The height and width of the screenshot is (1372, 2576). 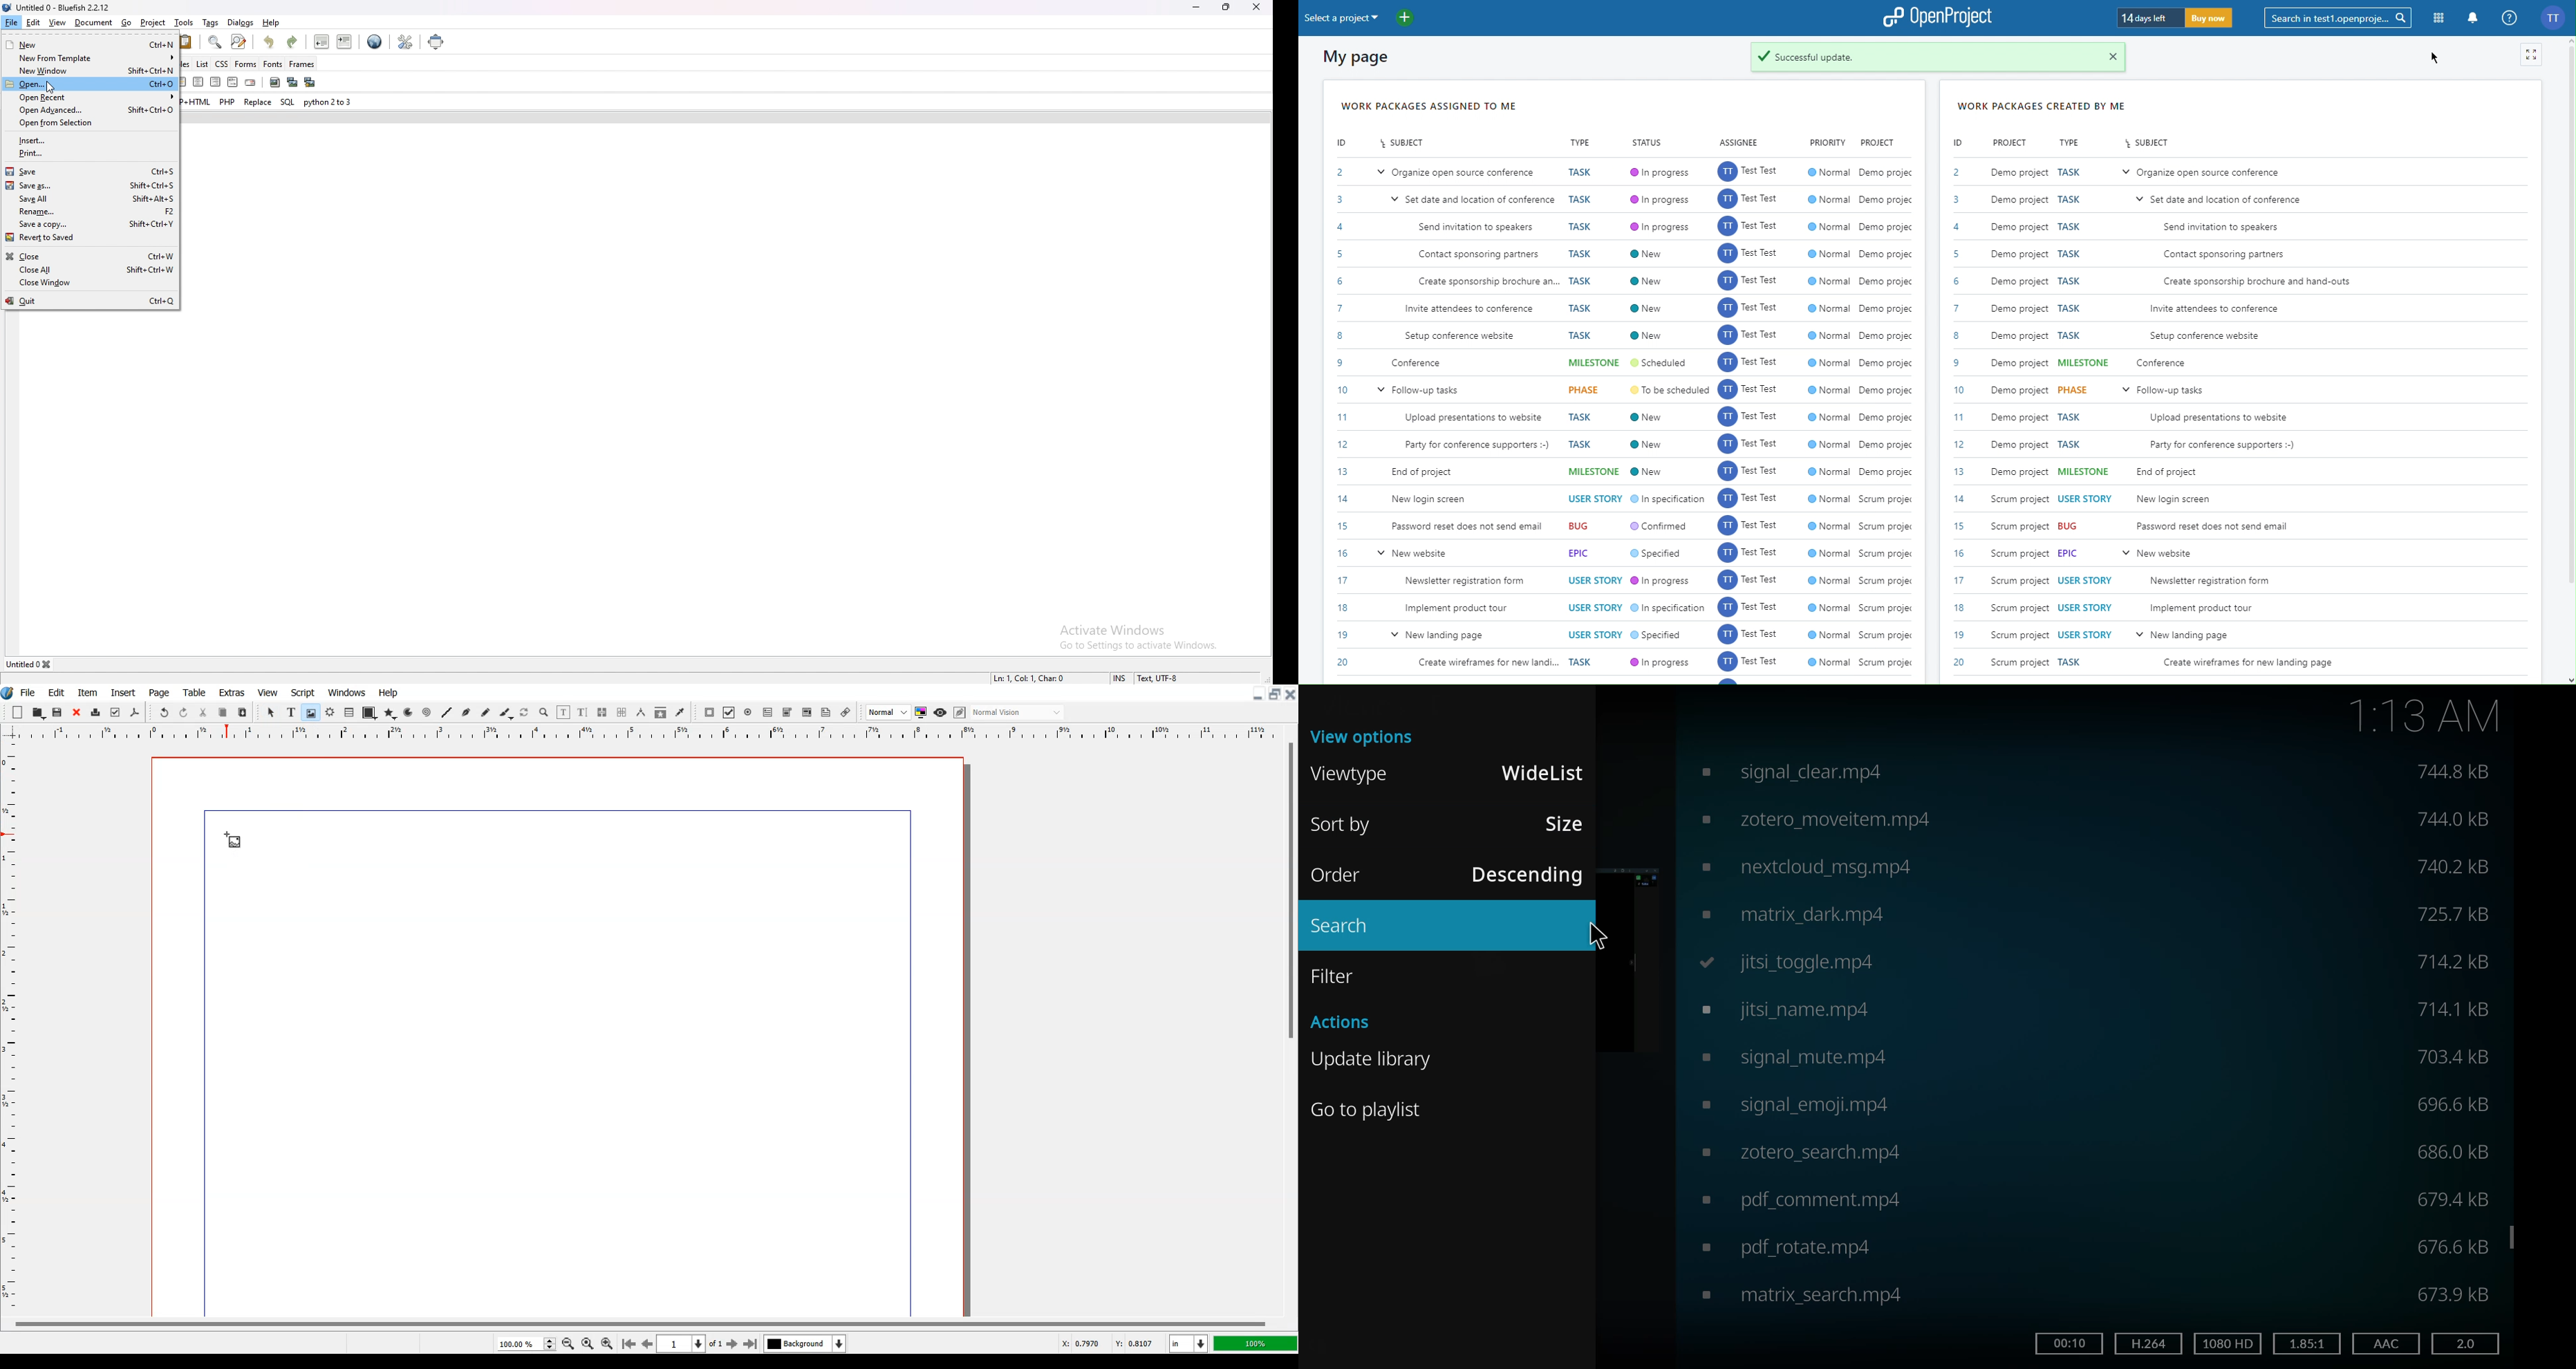 What do you see at coordinates (164, 82) in the screenshot?
I see `anchor` at bounding box center [164, 82].